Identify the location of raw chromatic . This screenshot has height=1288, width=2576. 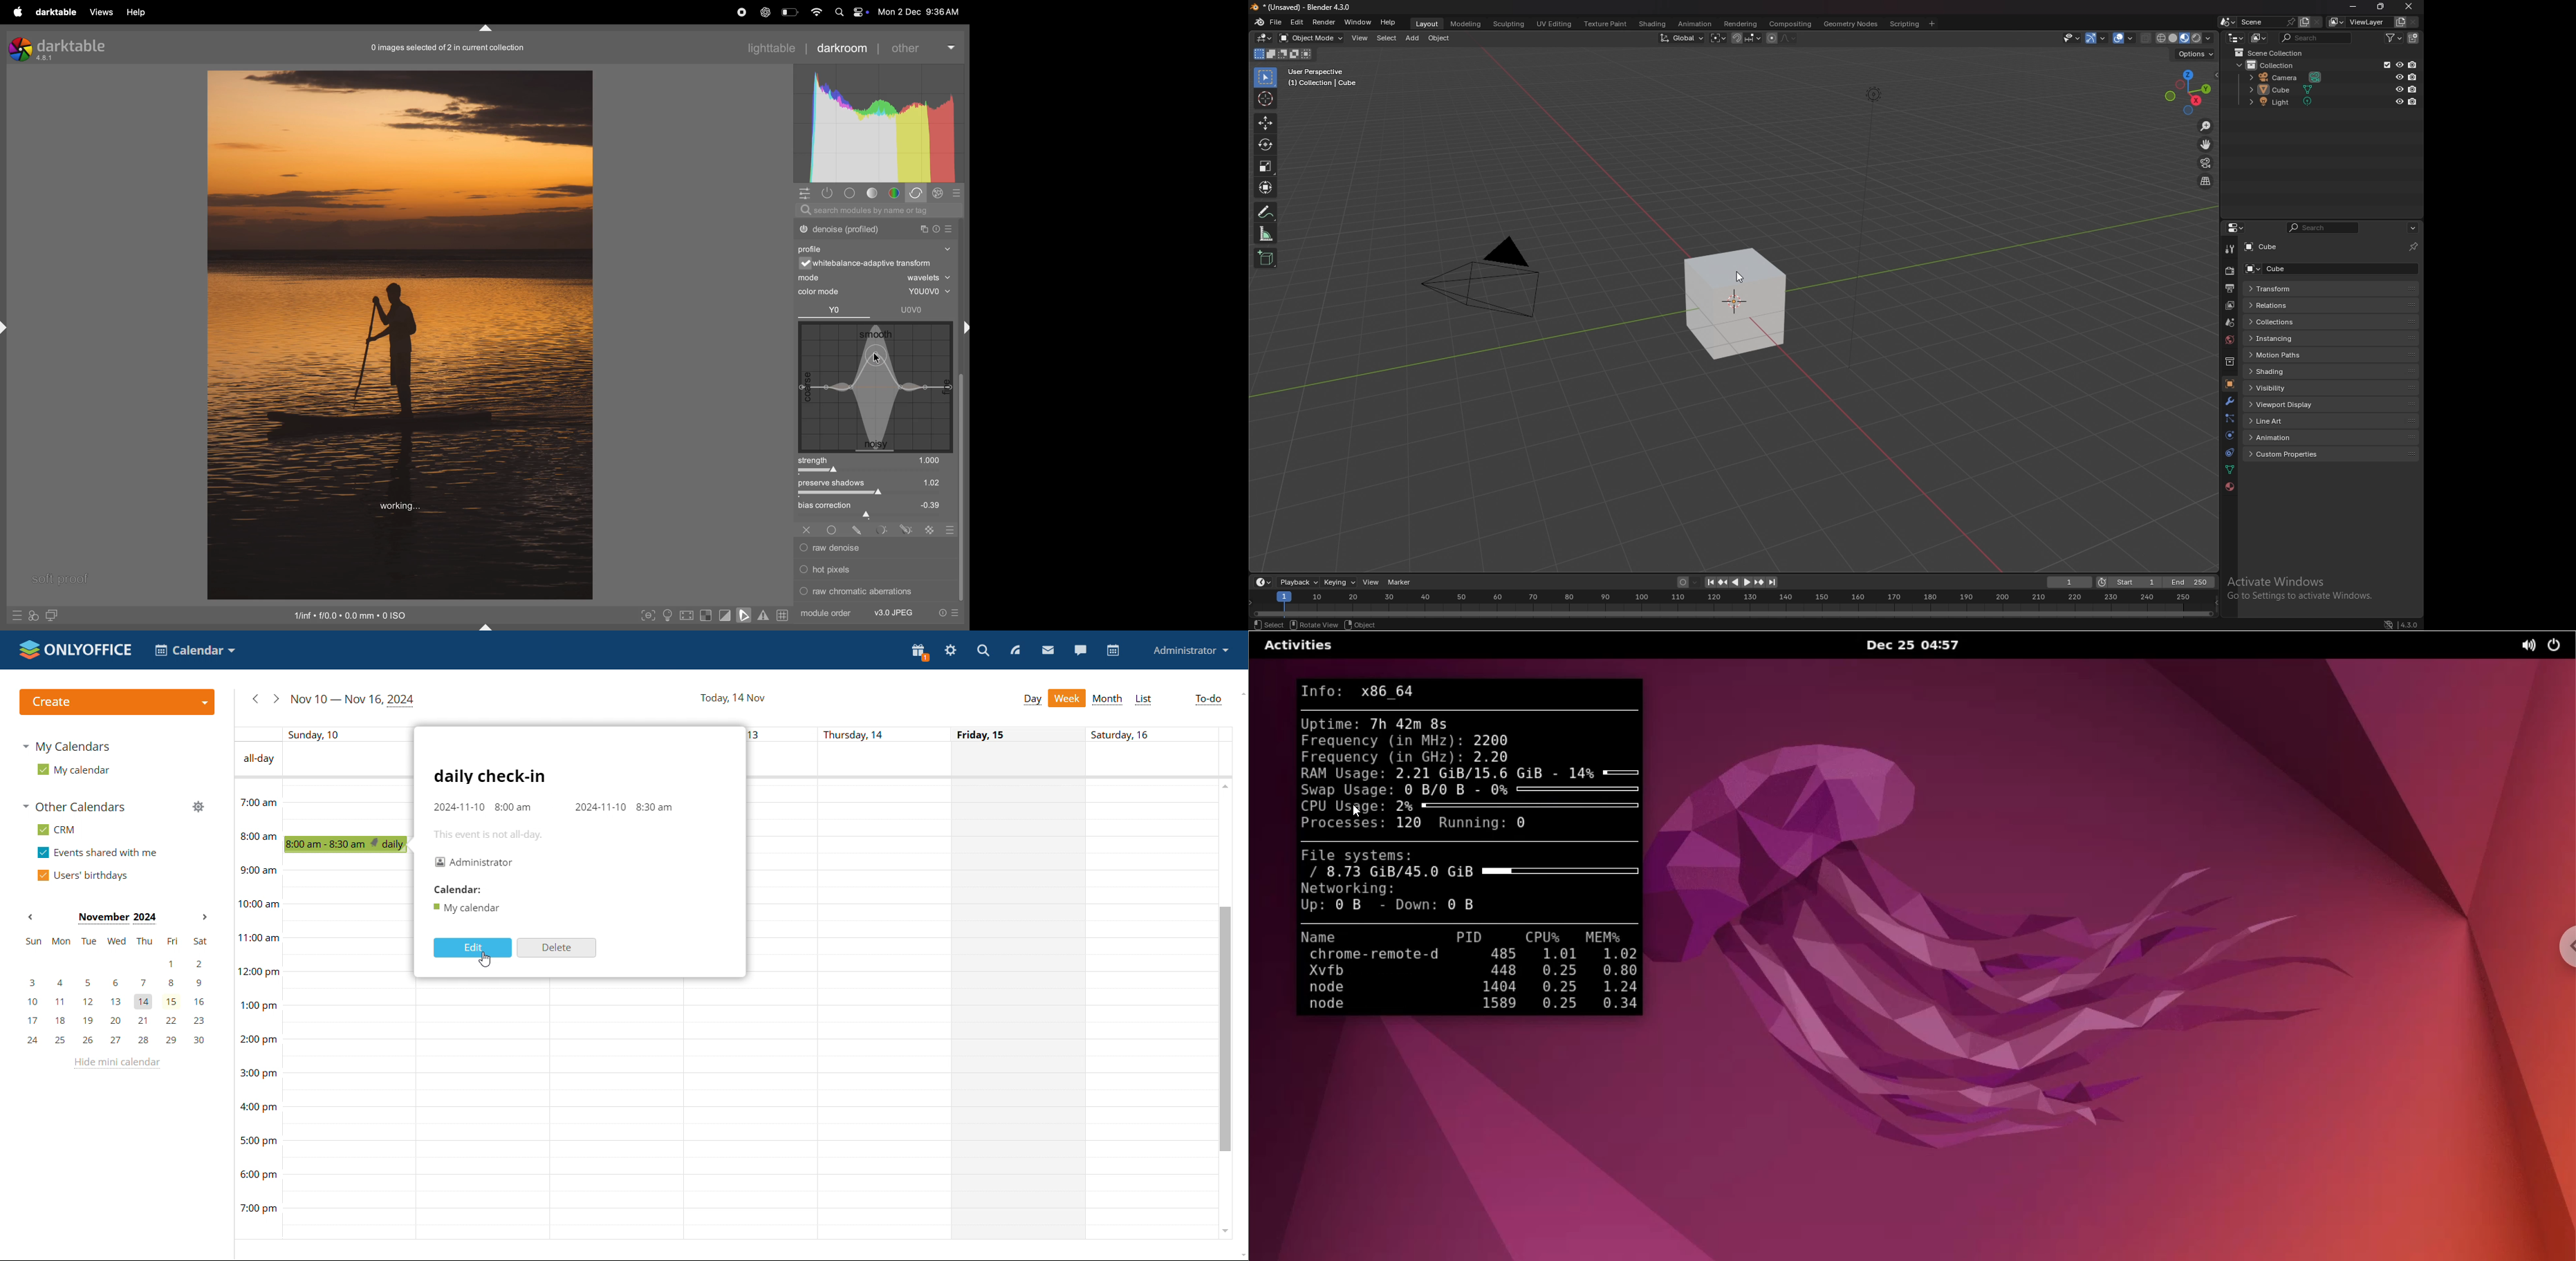
(874, 594).